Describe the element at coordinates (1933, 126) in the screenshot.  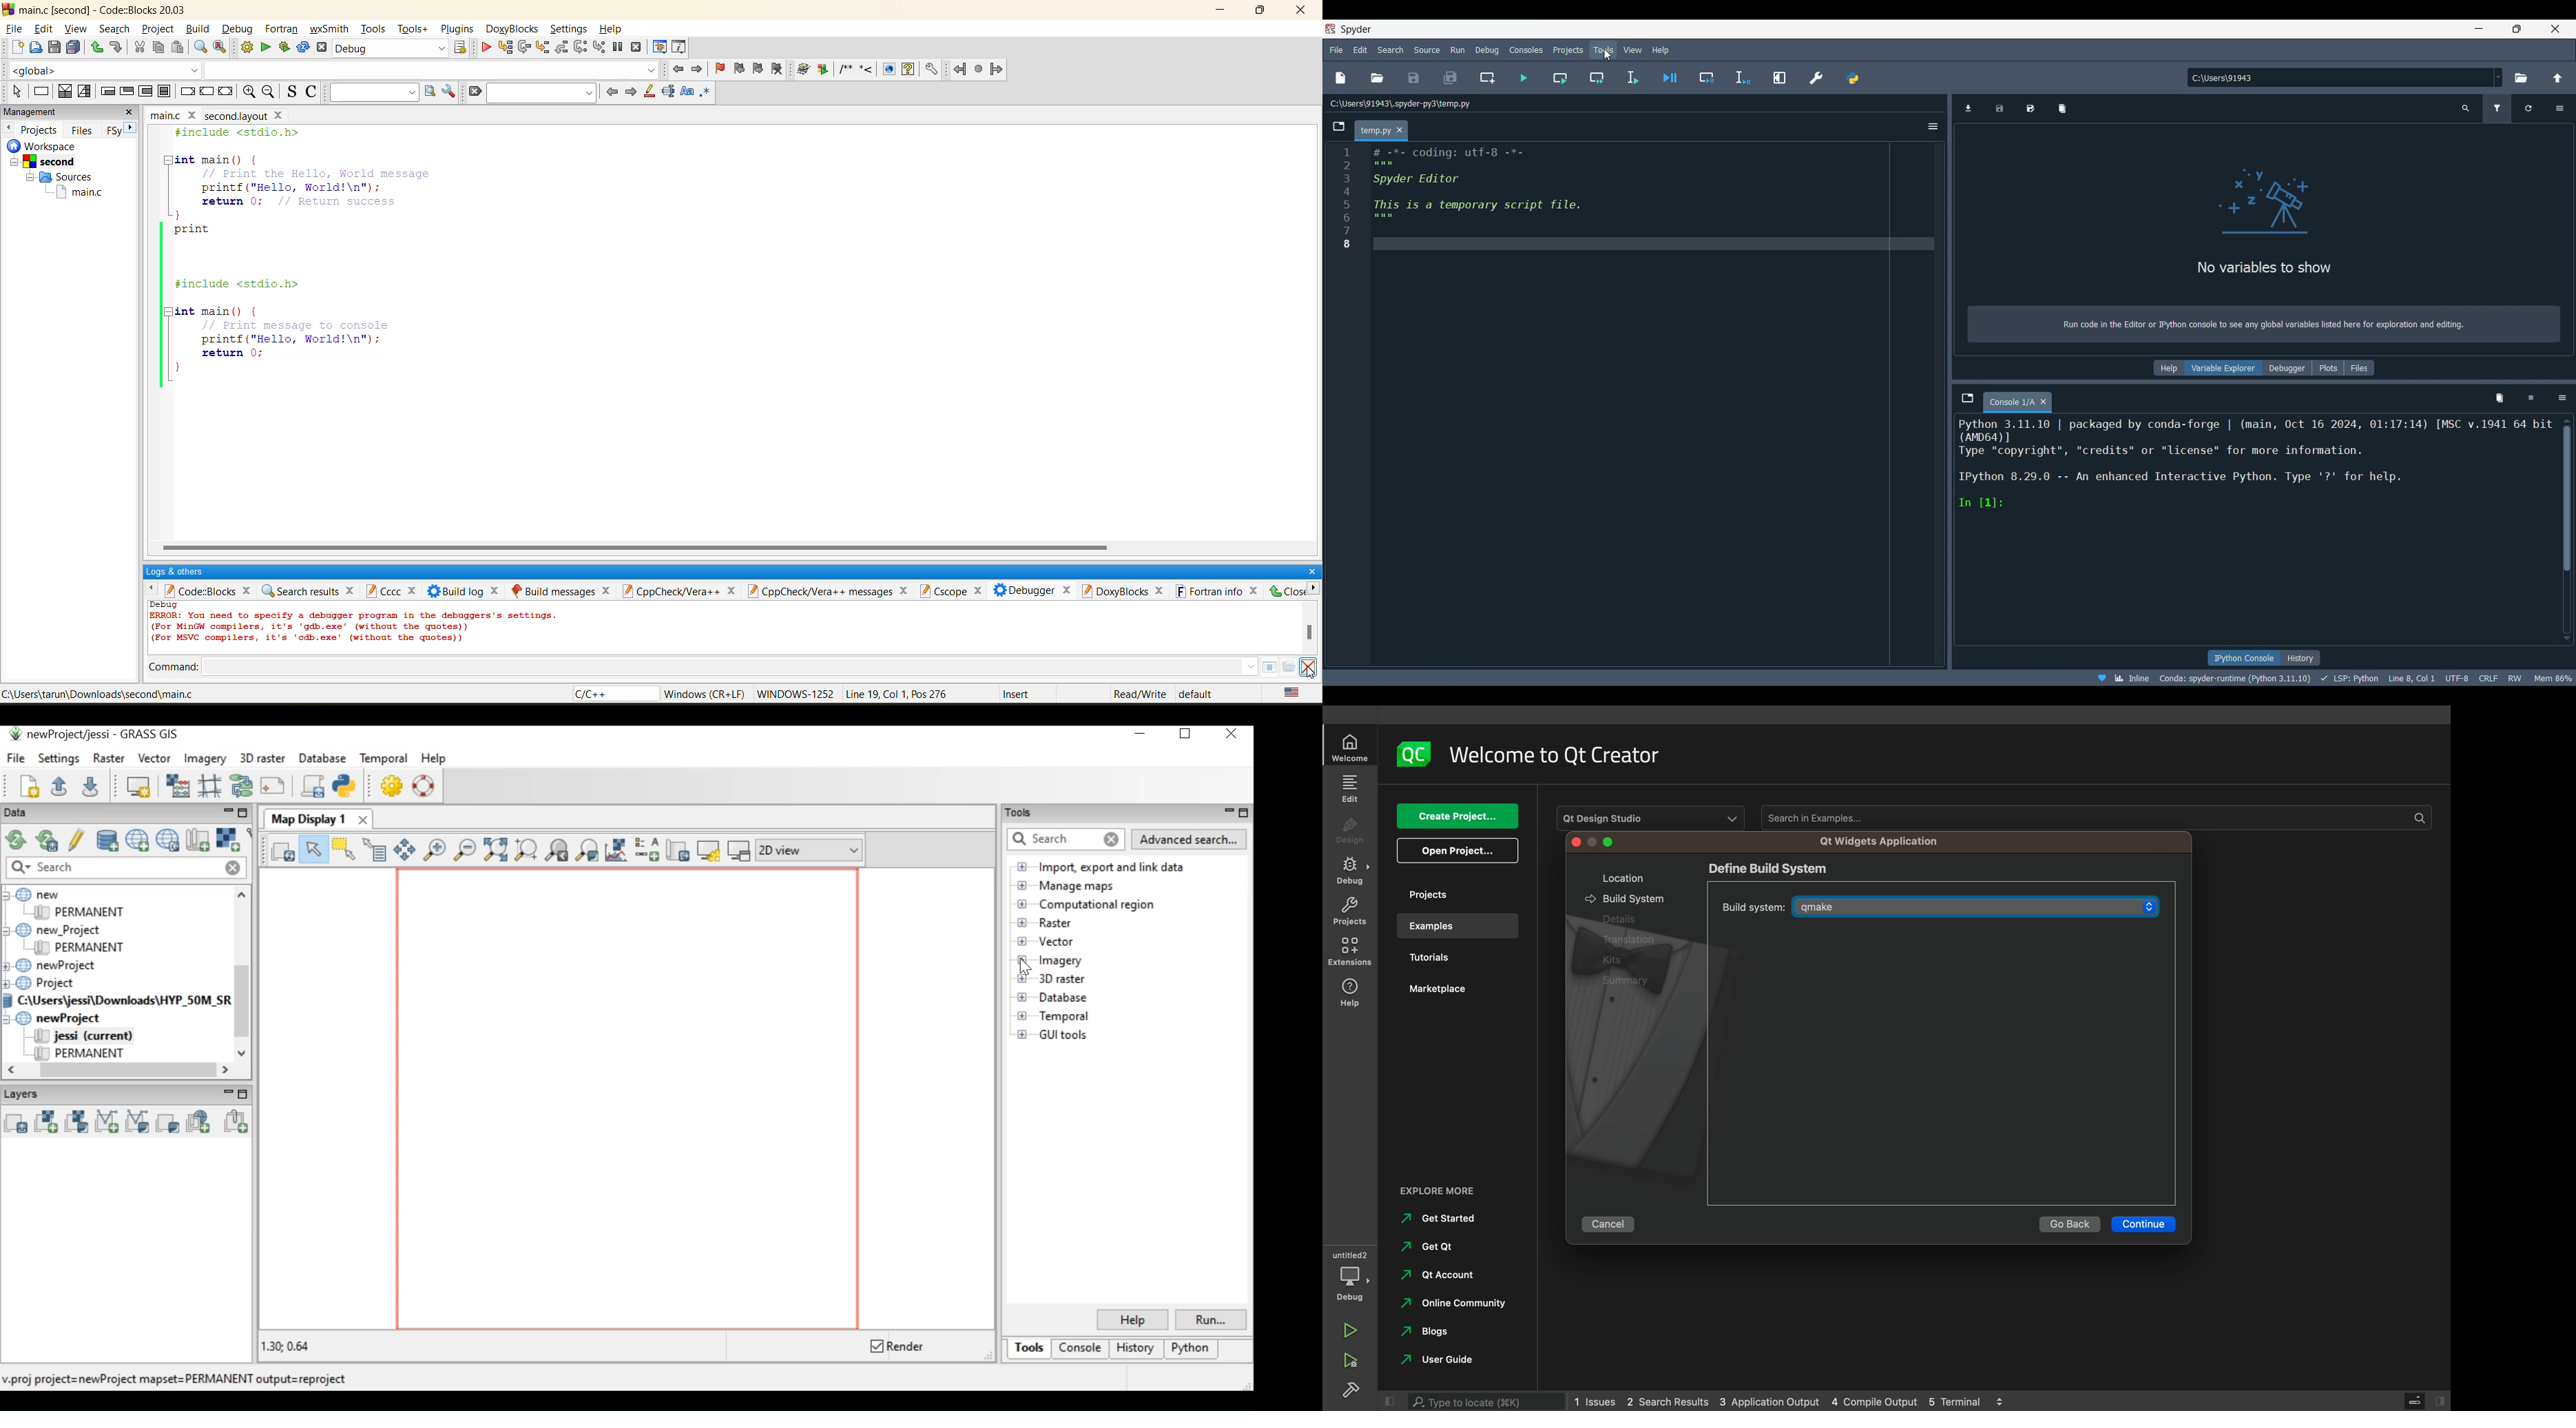
I see `Options` at that location.